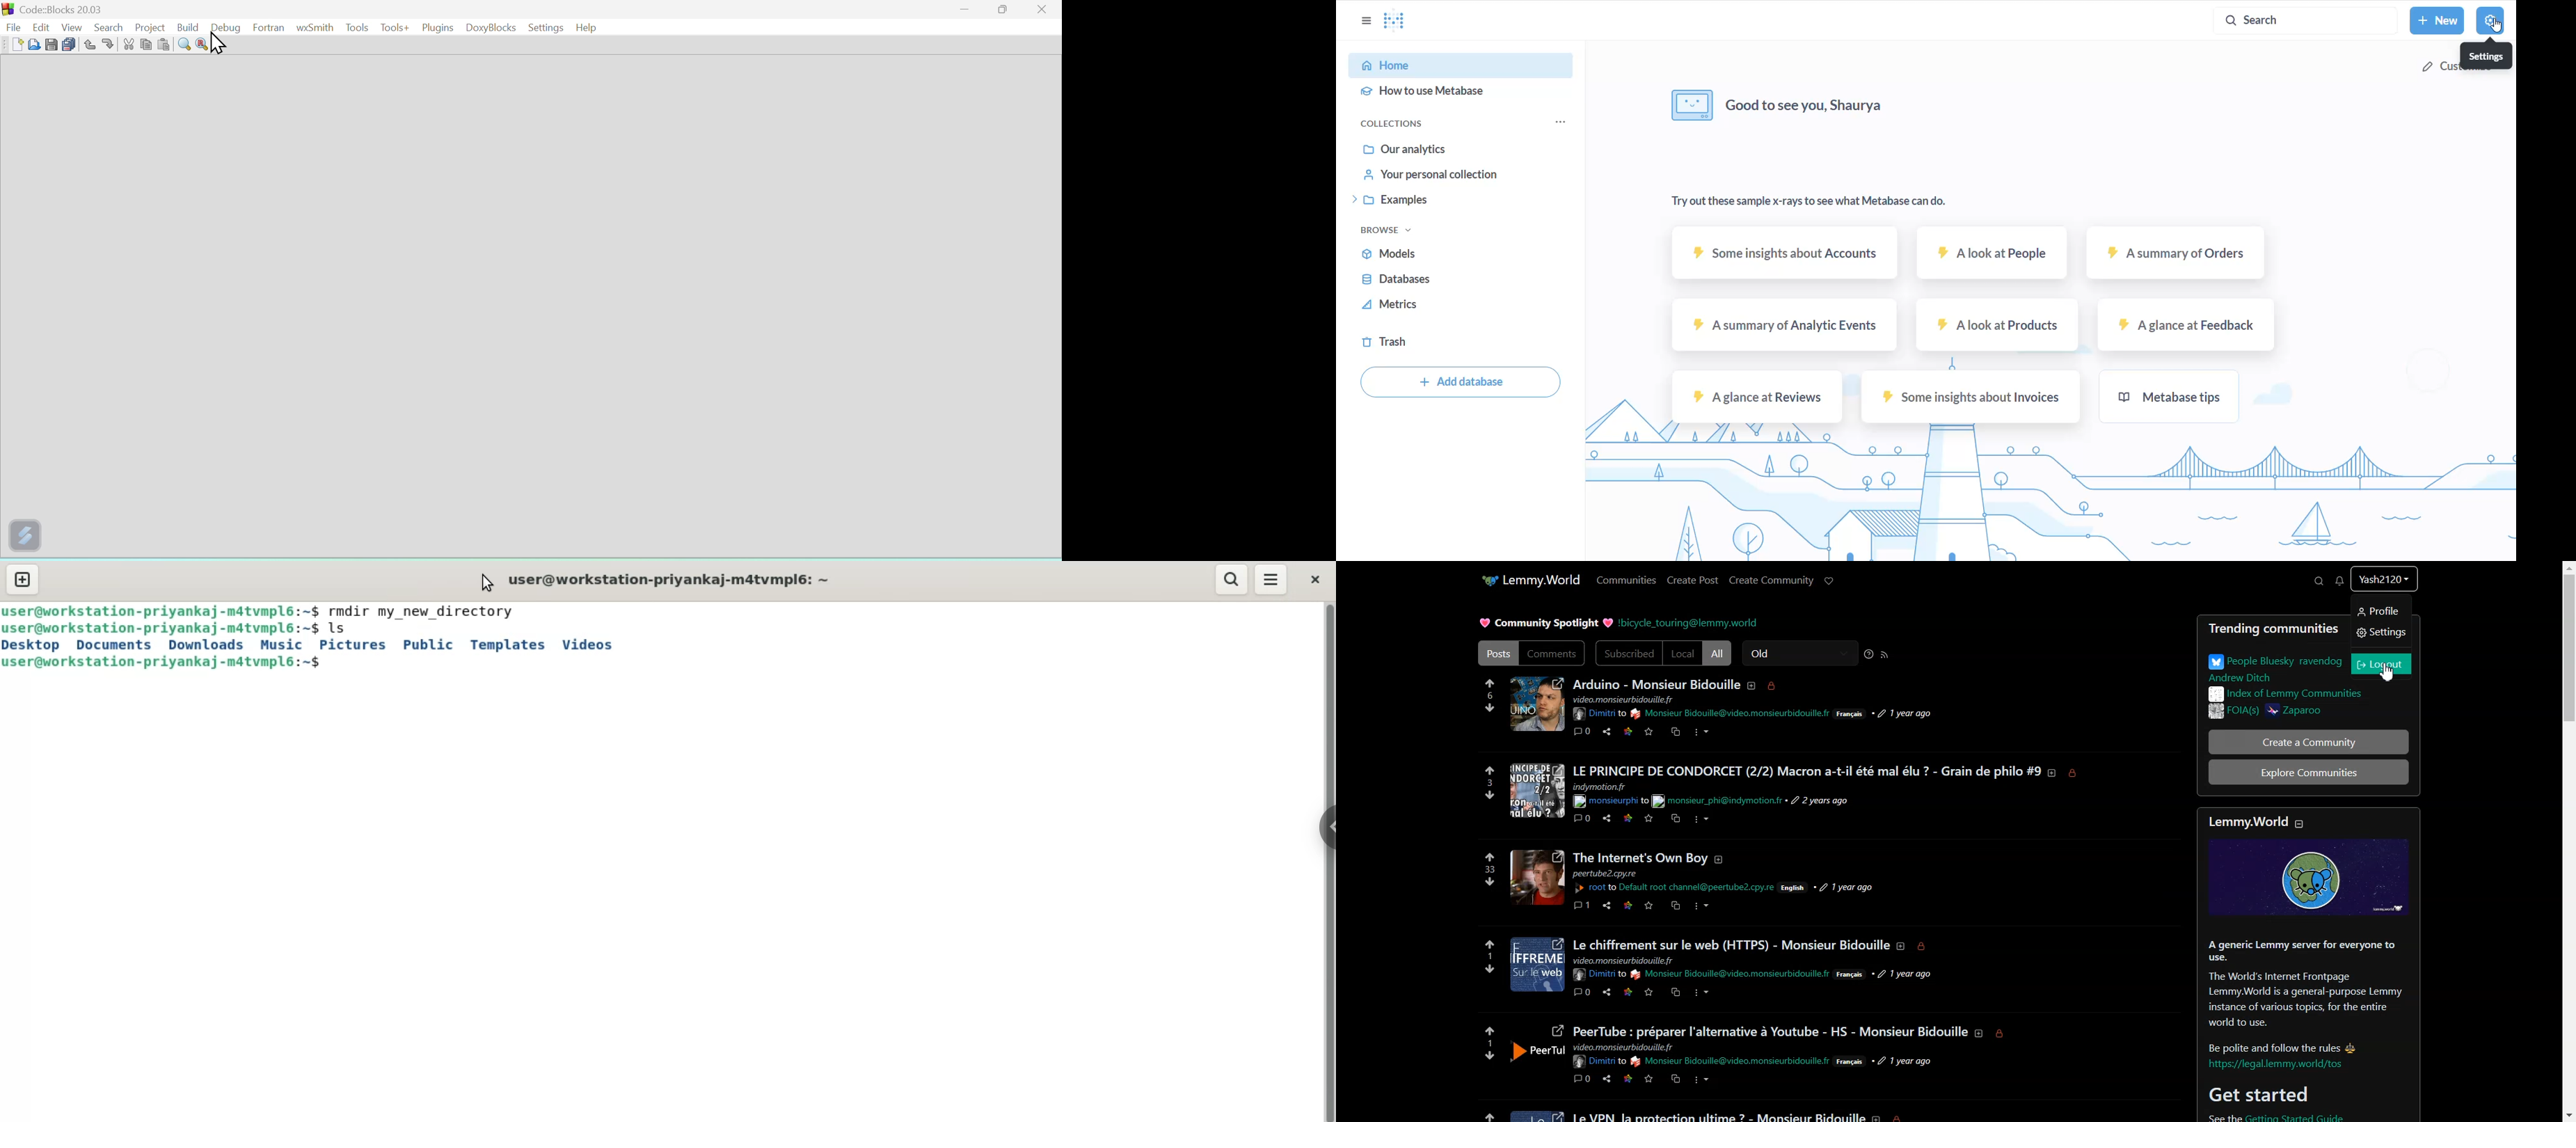 The image size is (2576, 1148). What do you see at coordinates (1474, 177) in the screenshot?
I see `YOUR PERSONAL COLLECTION` at bounding box center [1474, 177].